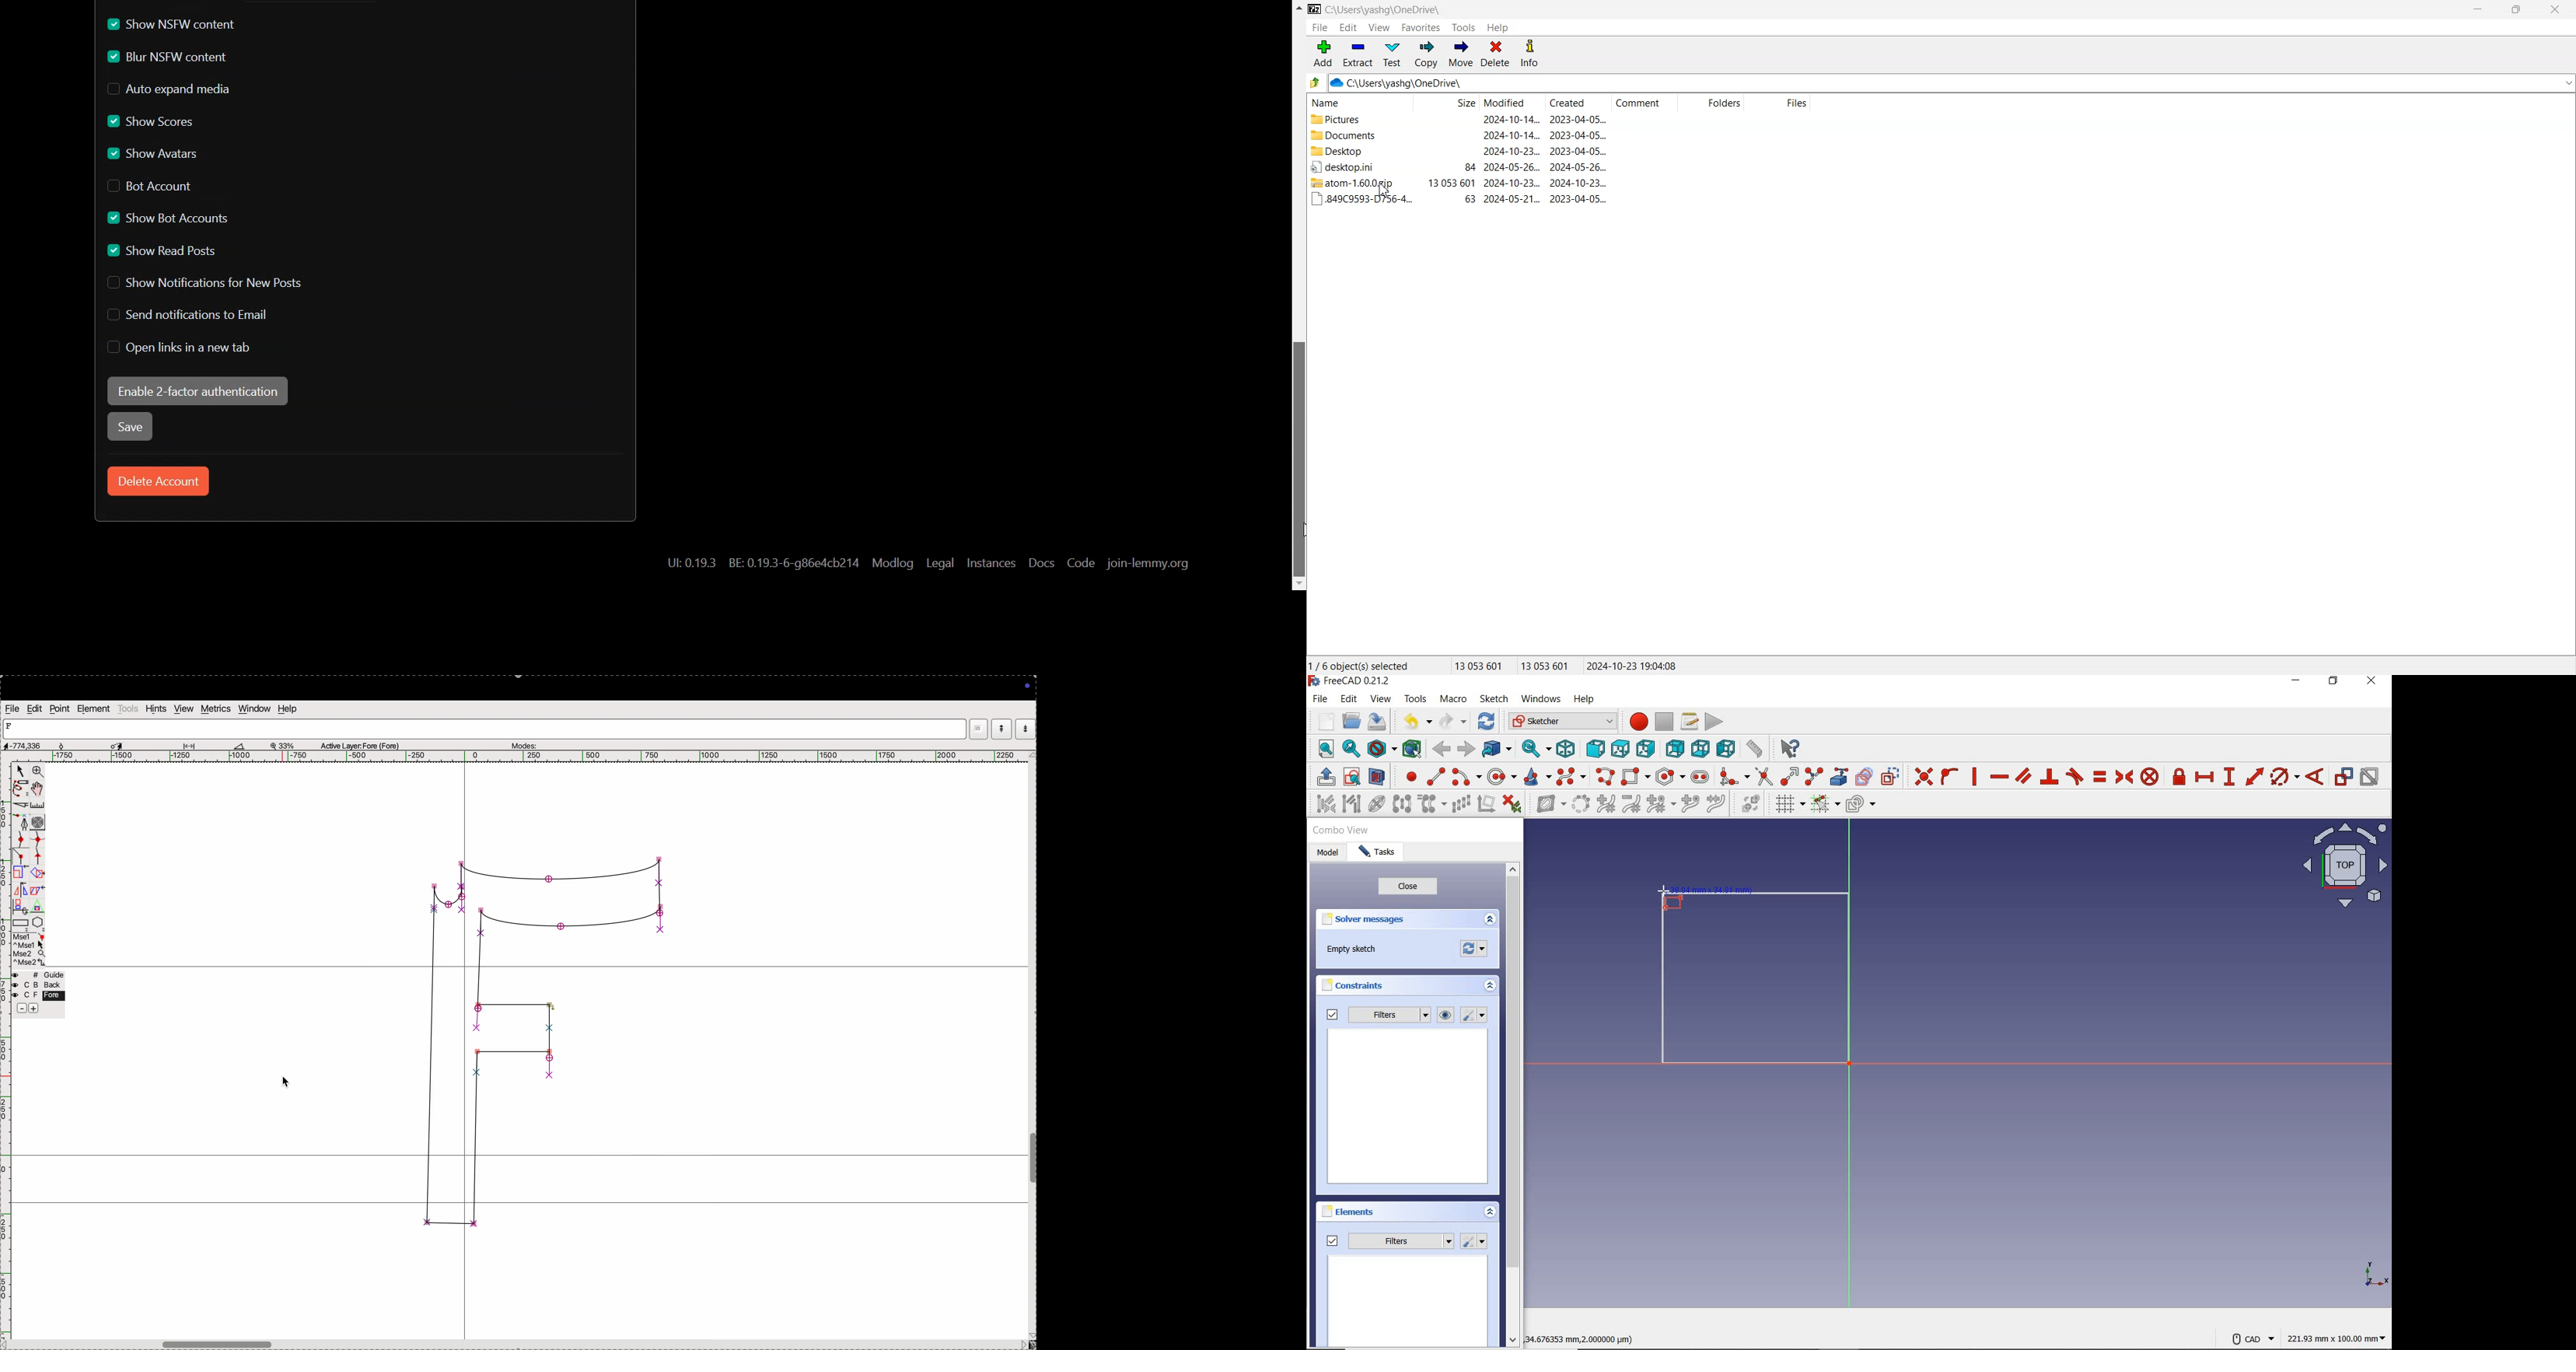  What do you see at coordinates (151, 120) in the screenshot?
I see `Enable Show Scores` at bounding box center [151, 120].